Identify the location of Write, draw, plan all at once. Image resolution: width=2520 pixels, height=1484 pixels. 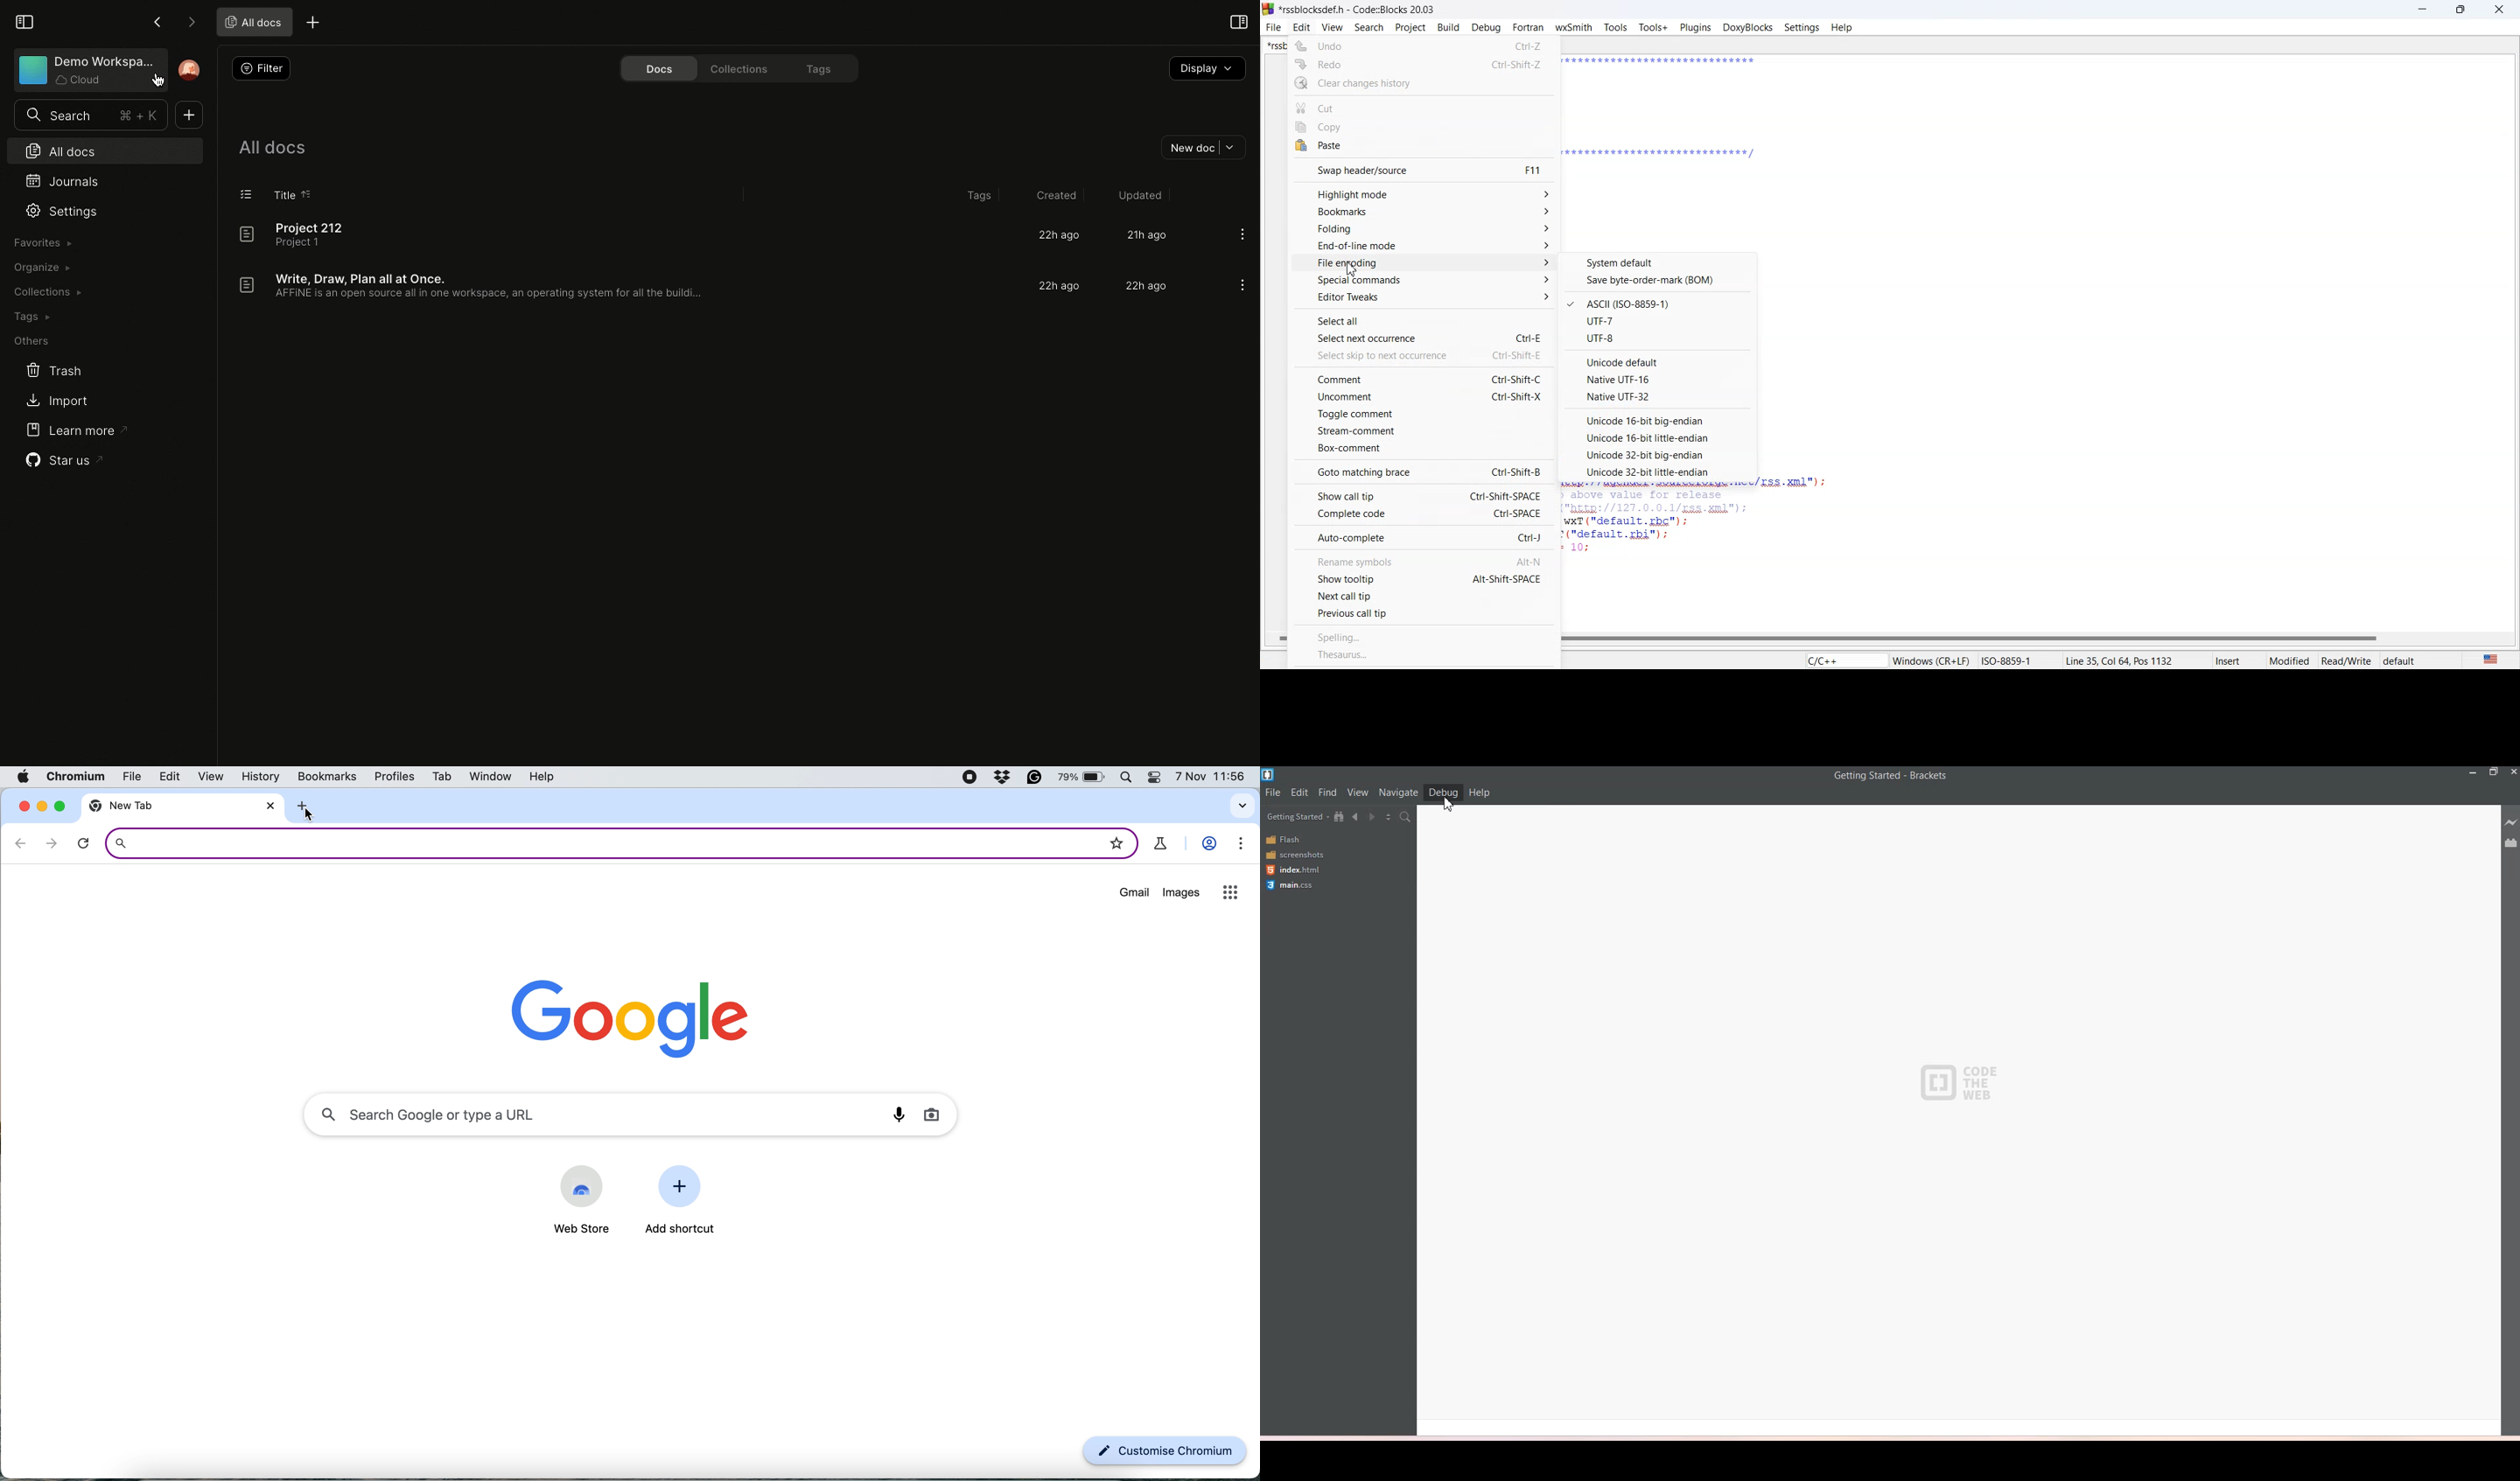
(477, 284).